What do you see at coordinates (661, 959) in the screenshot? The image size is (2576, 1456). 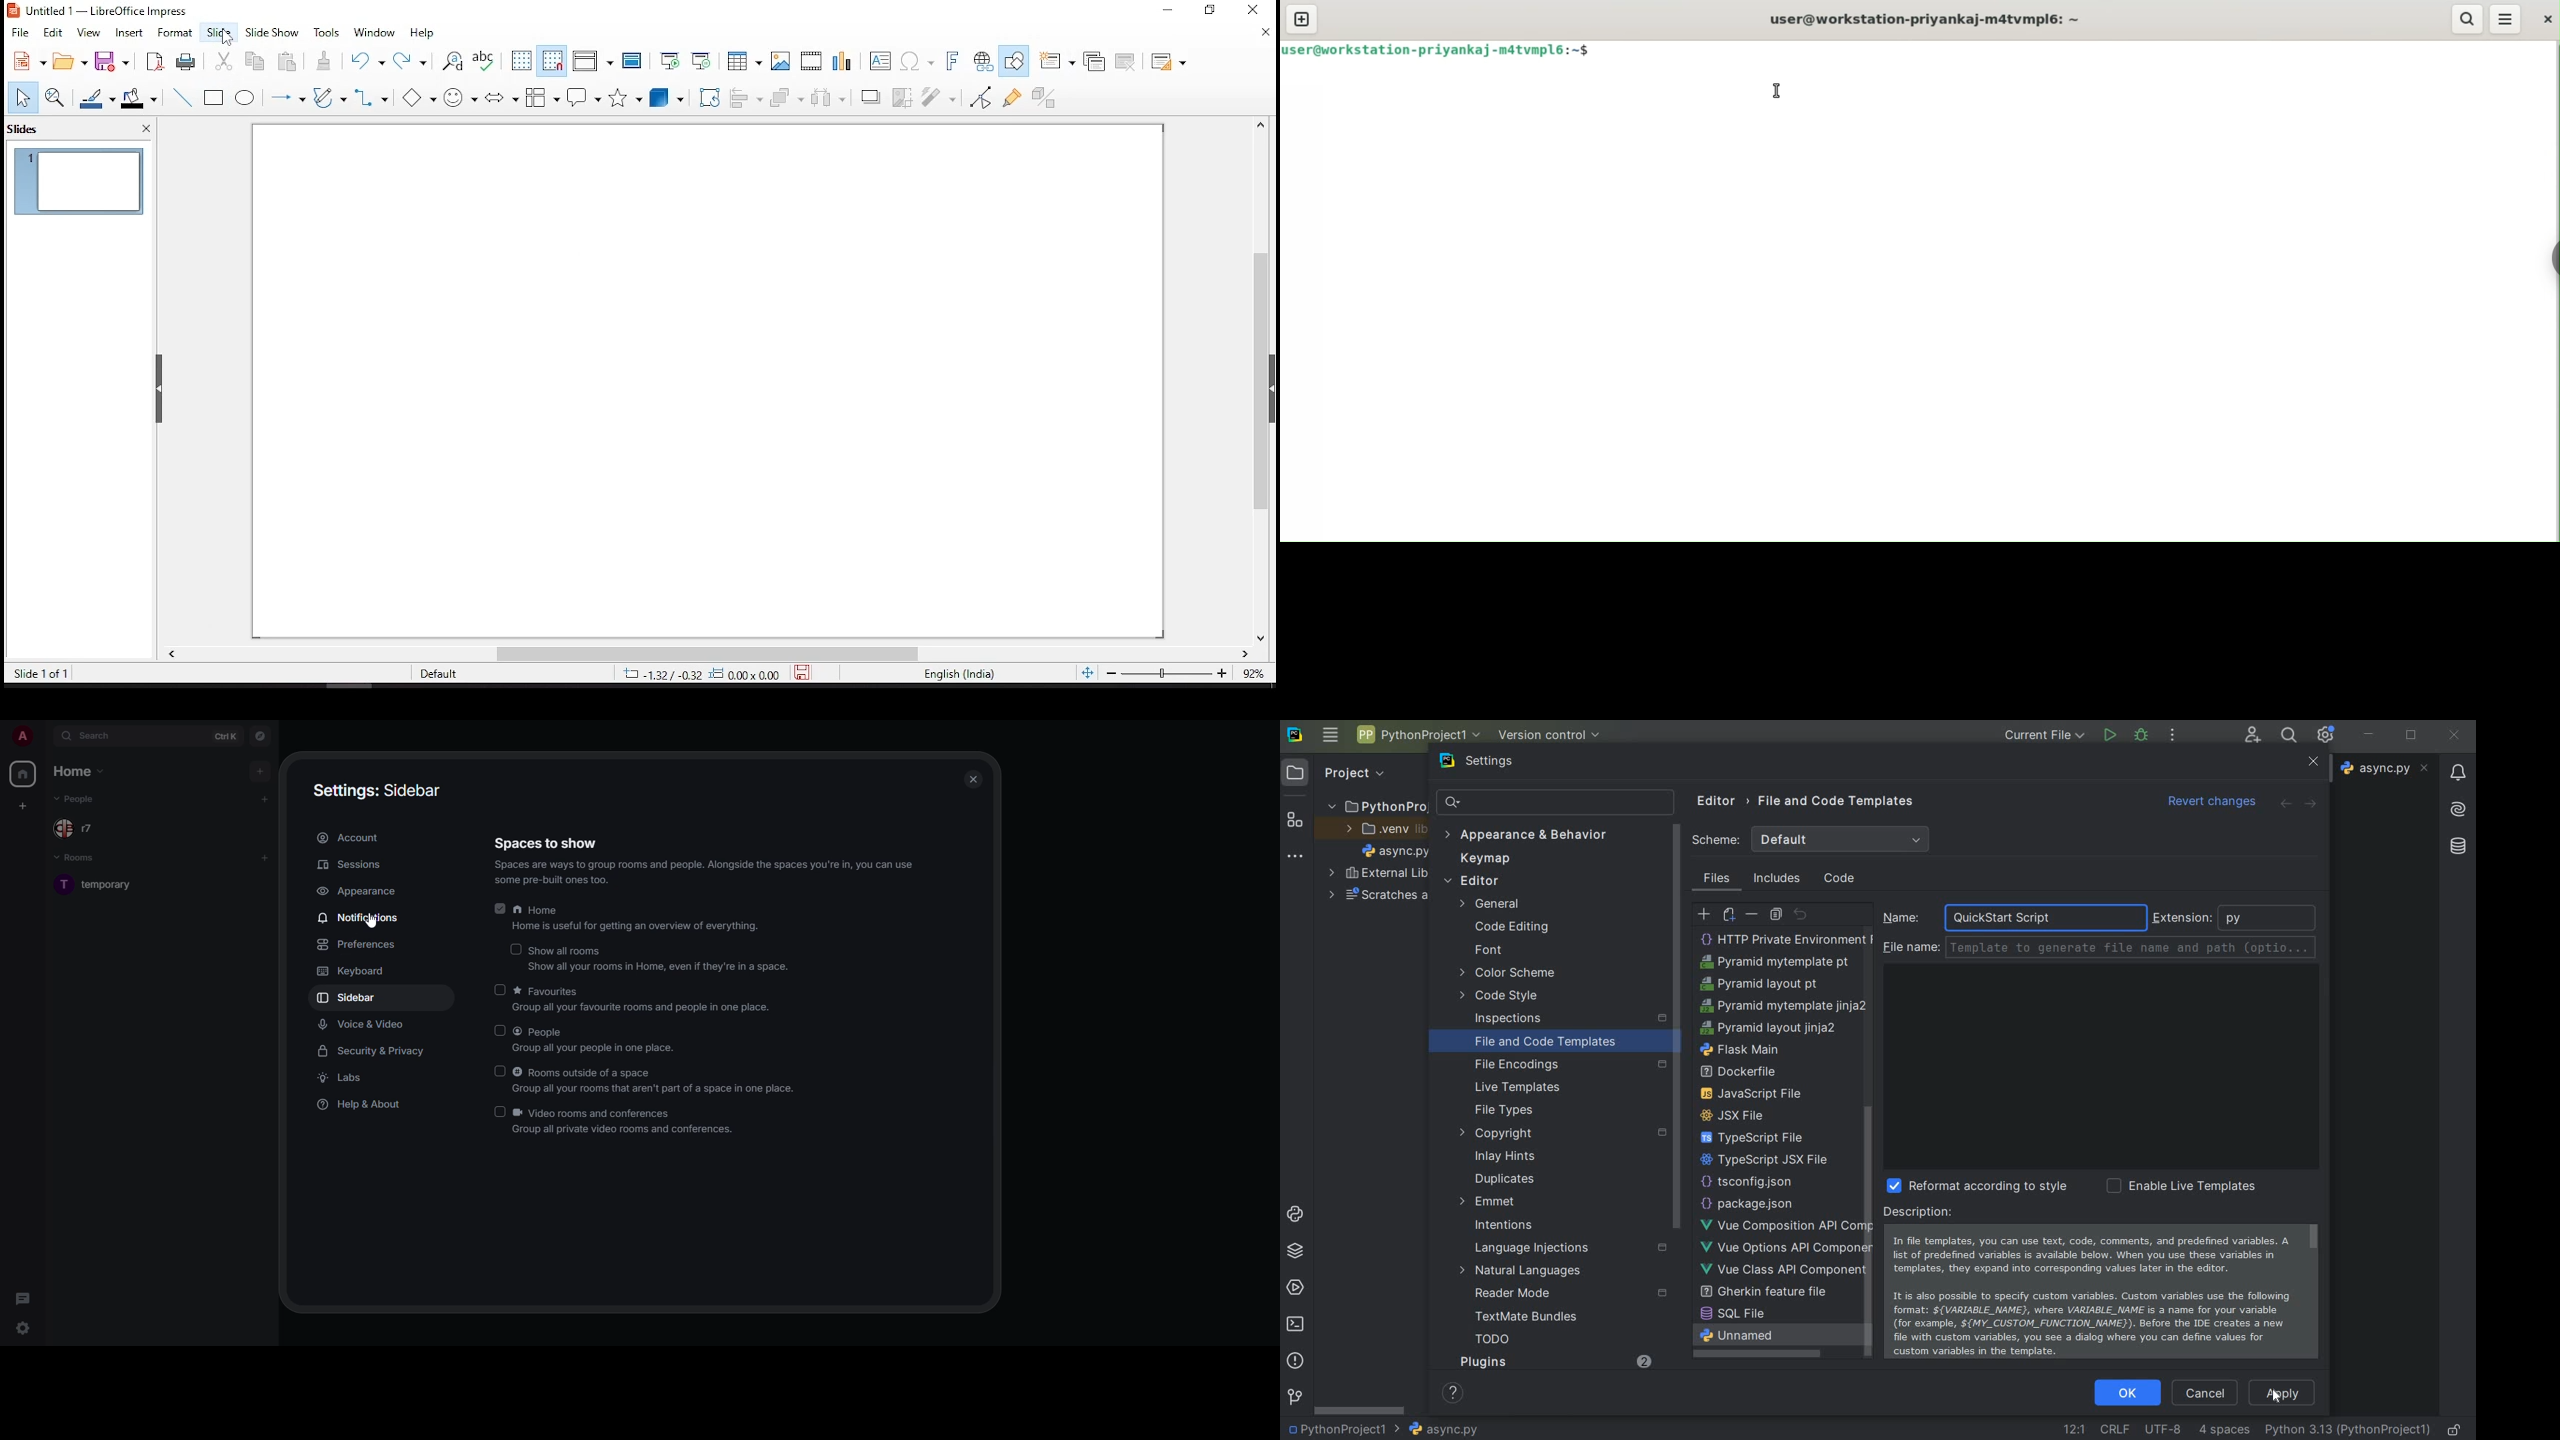 I see `show all rooms` at bounding box center [661, 959].